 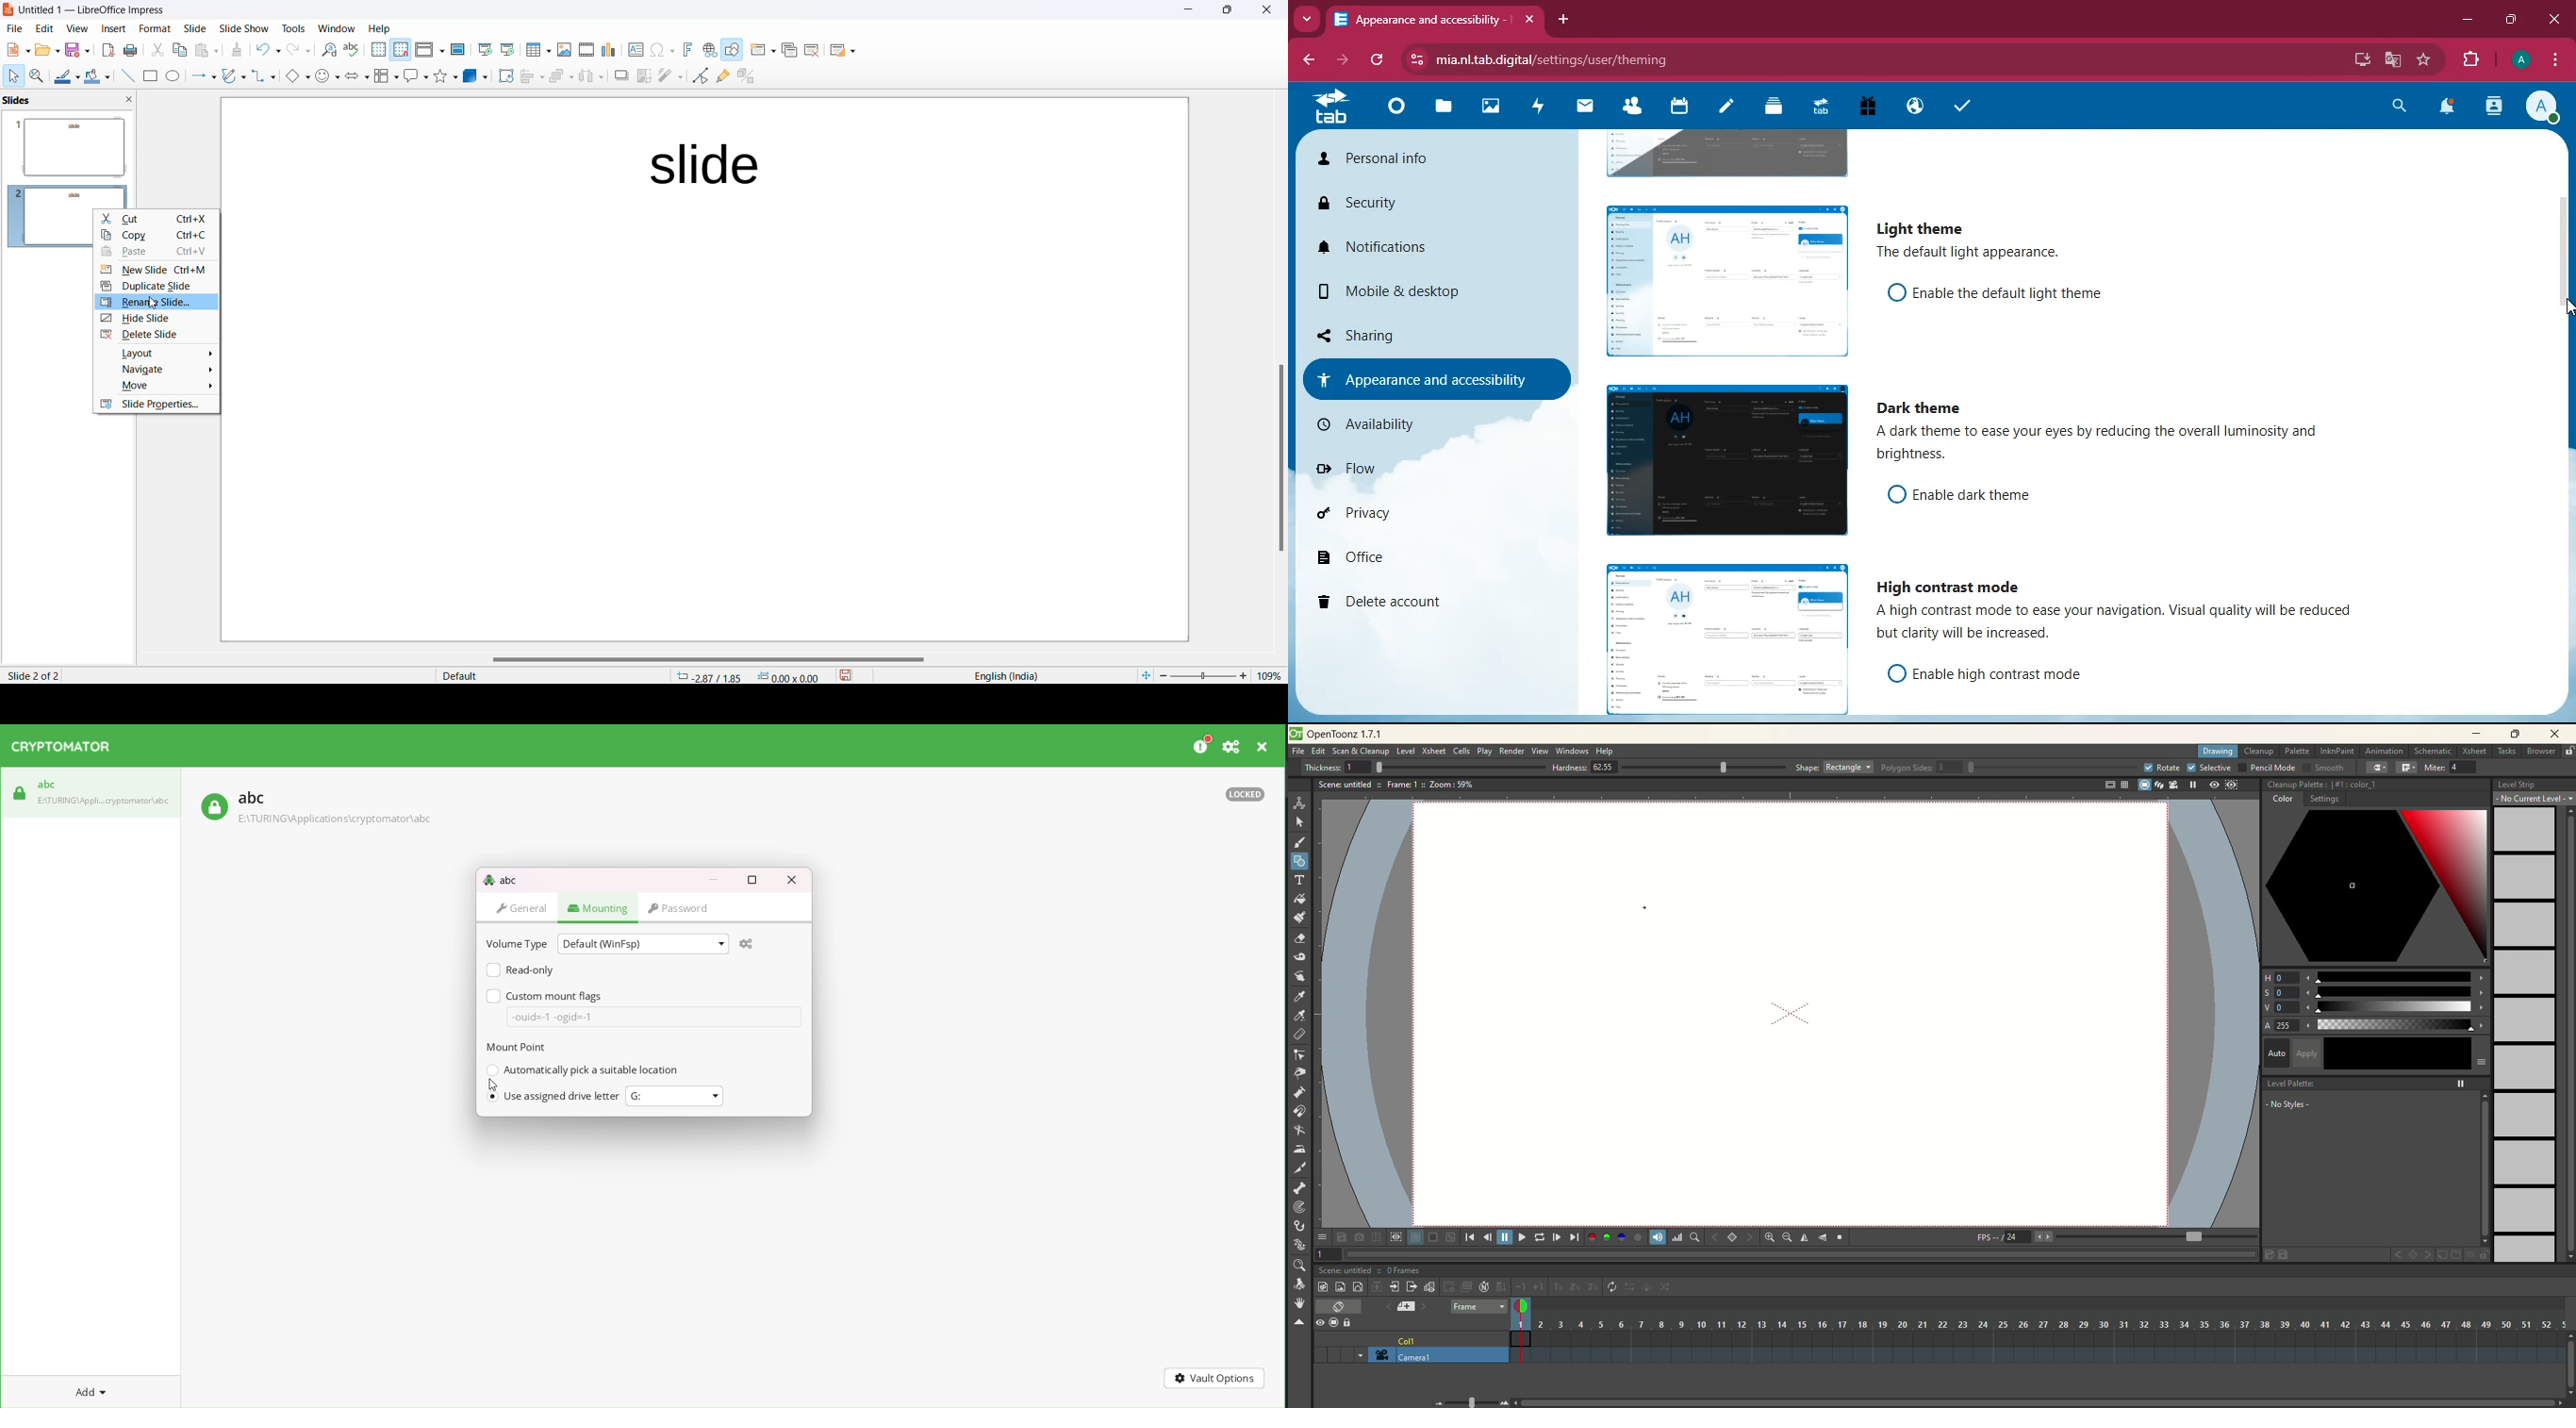 I want to click on horizontal scrollbar, so click(x=705, y=660).